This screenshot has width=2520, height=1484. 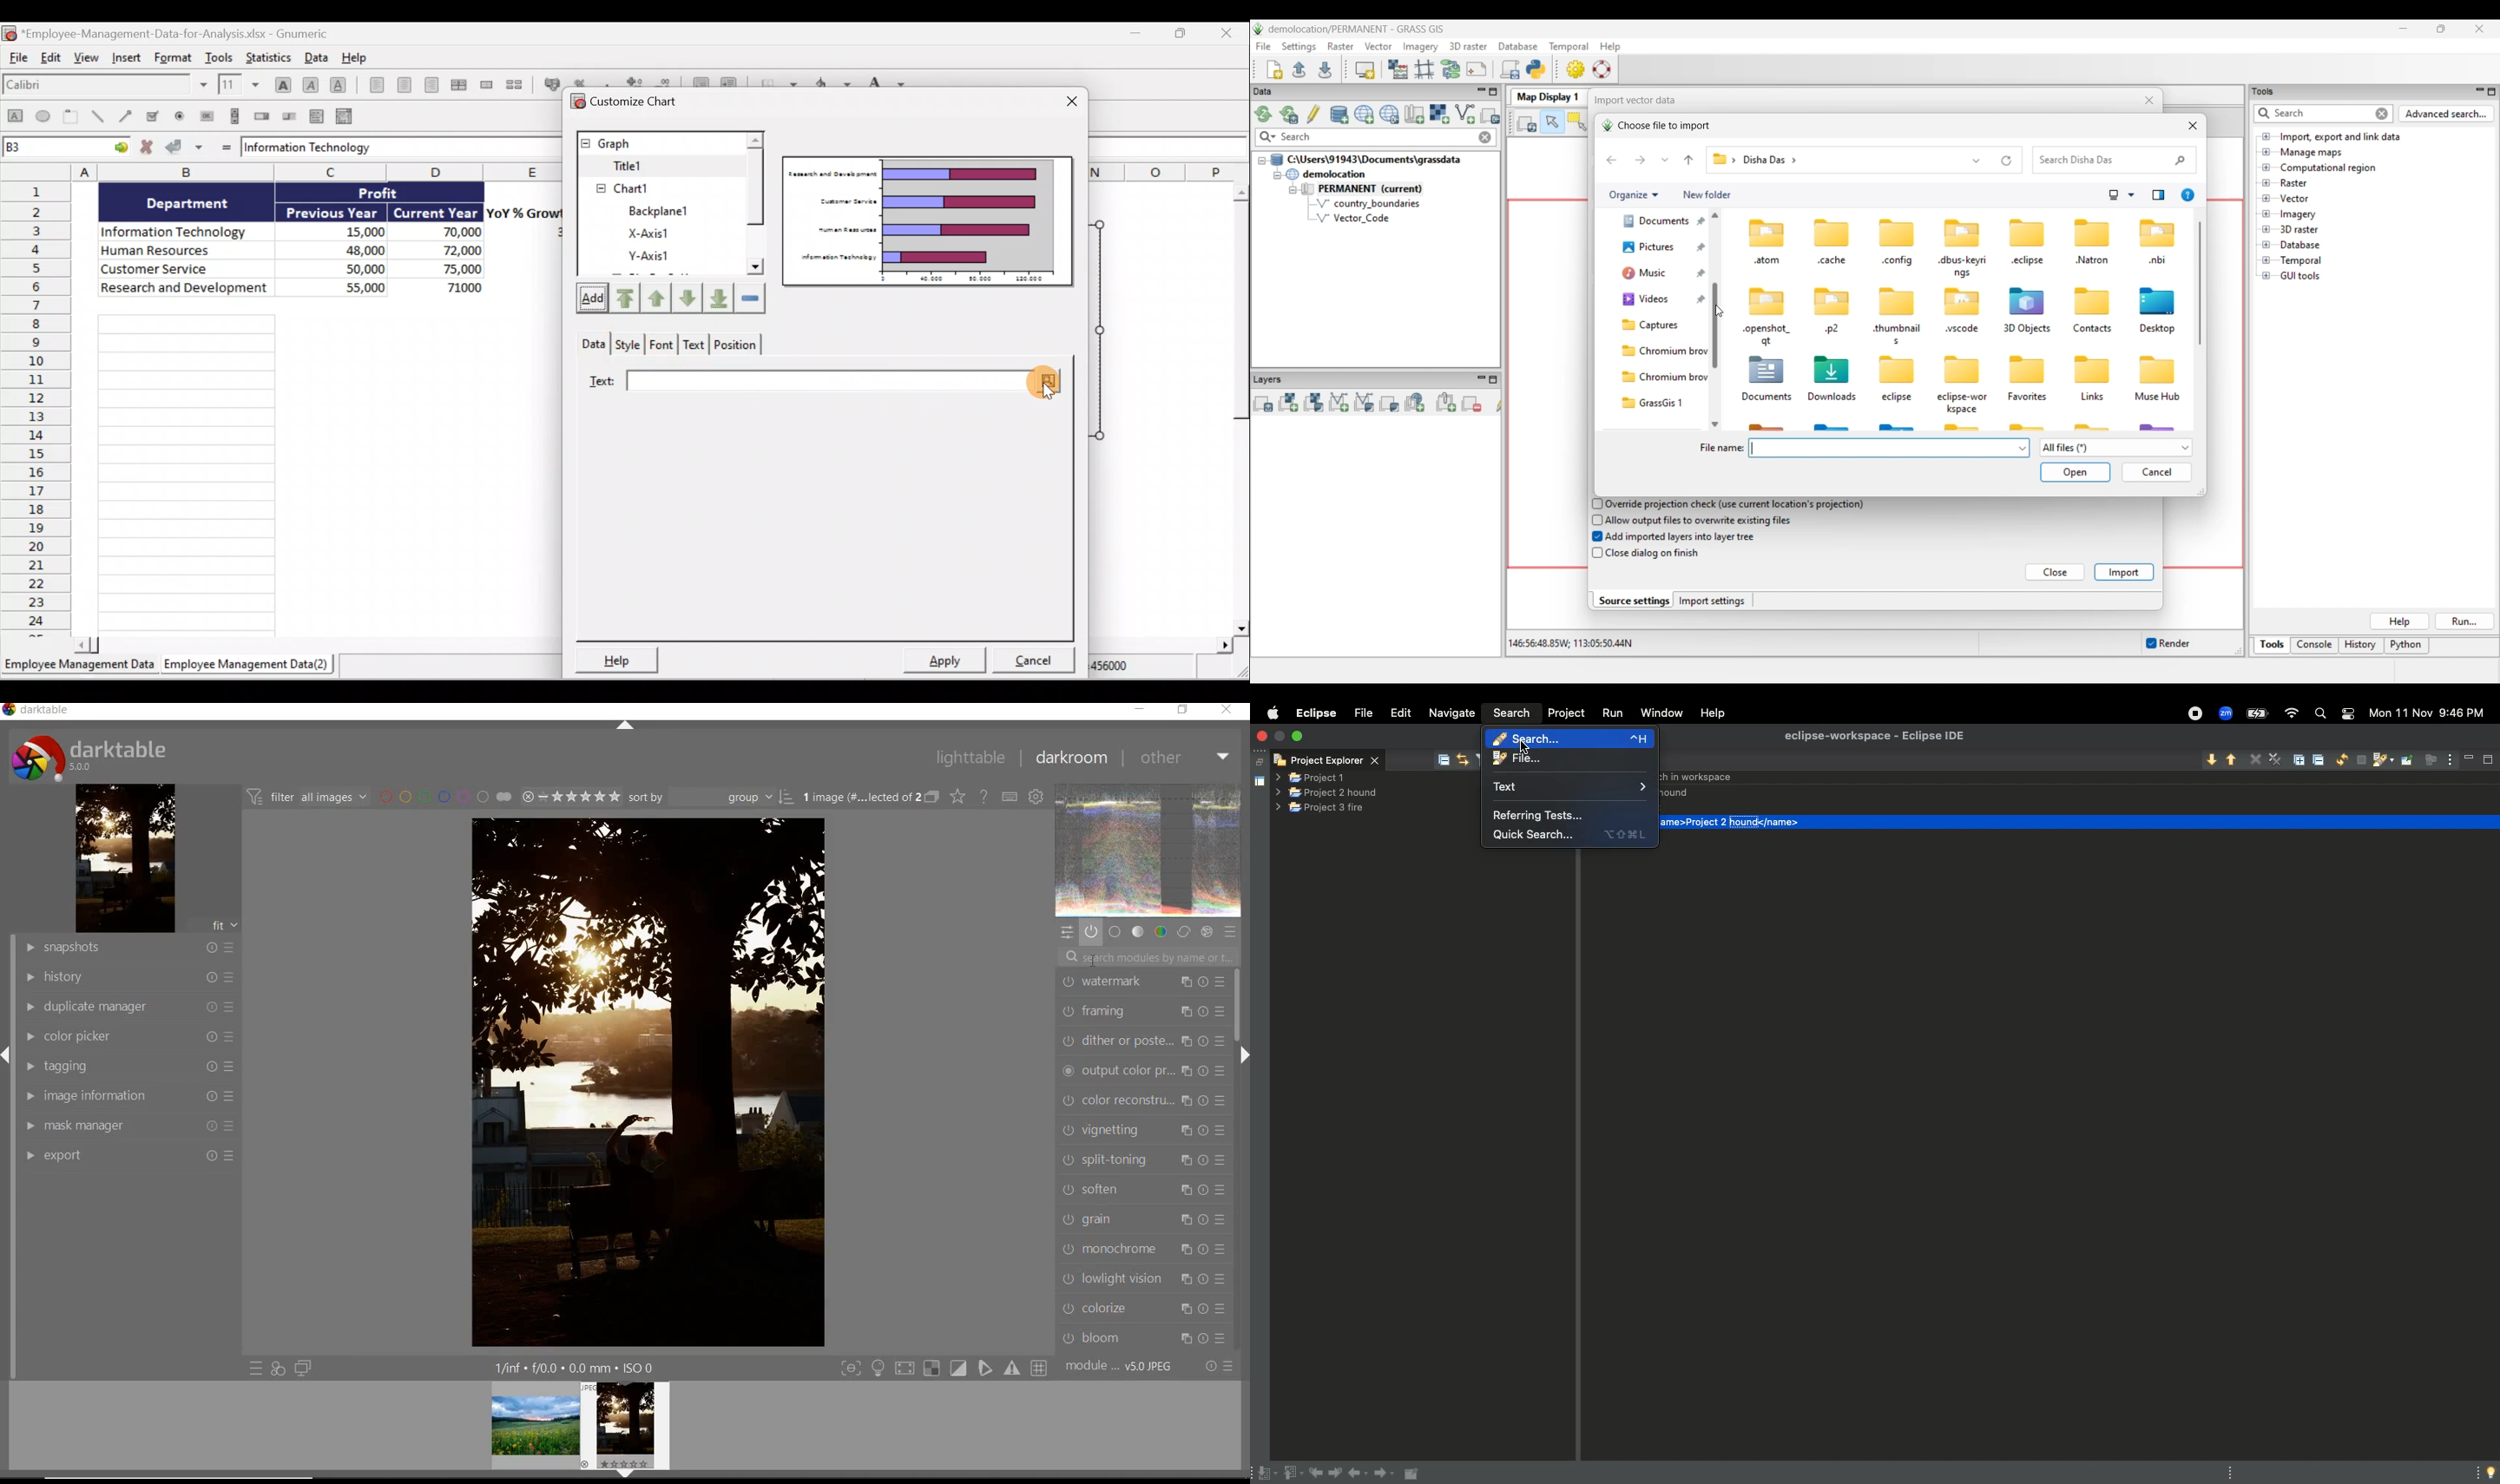 I want to click on dither or paste, so click(x=1140, y=1041).